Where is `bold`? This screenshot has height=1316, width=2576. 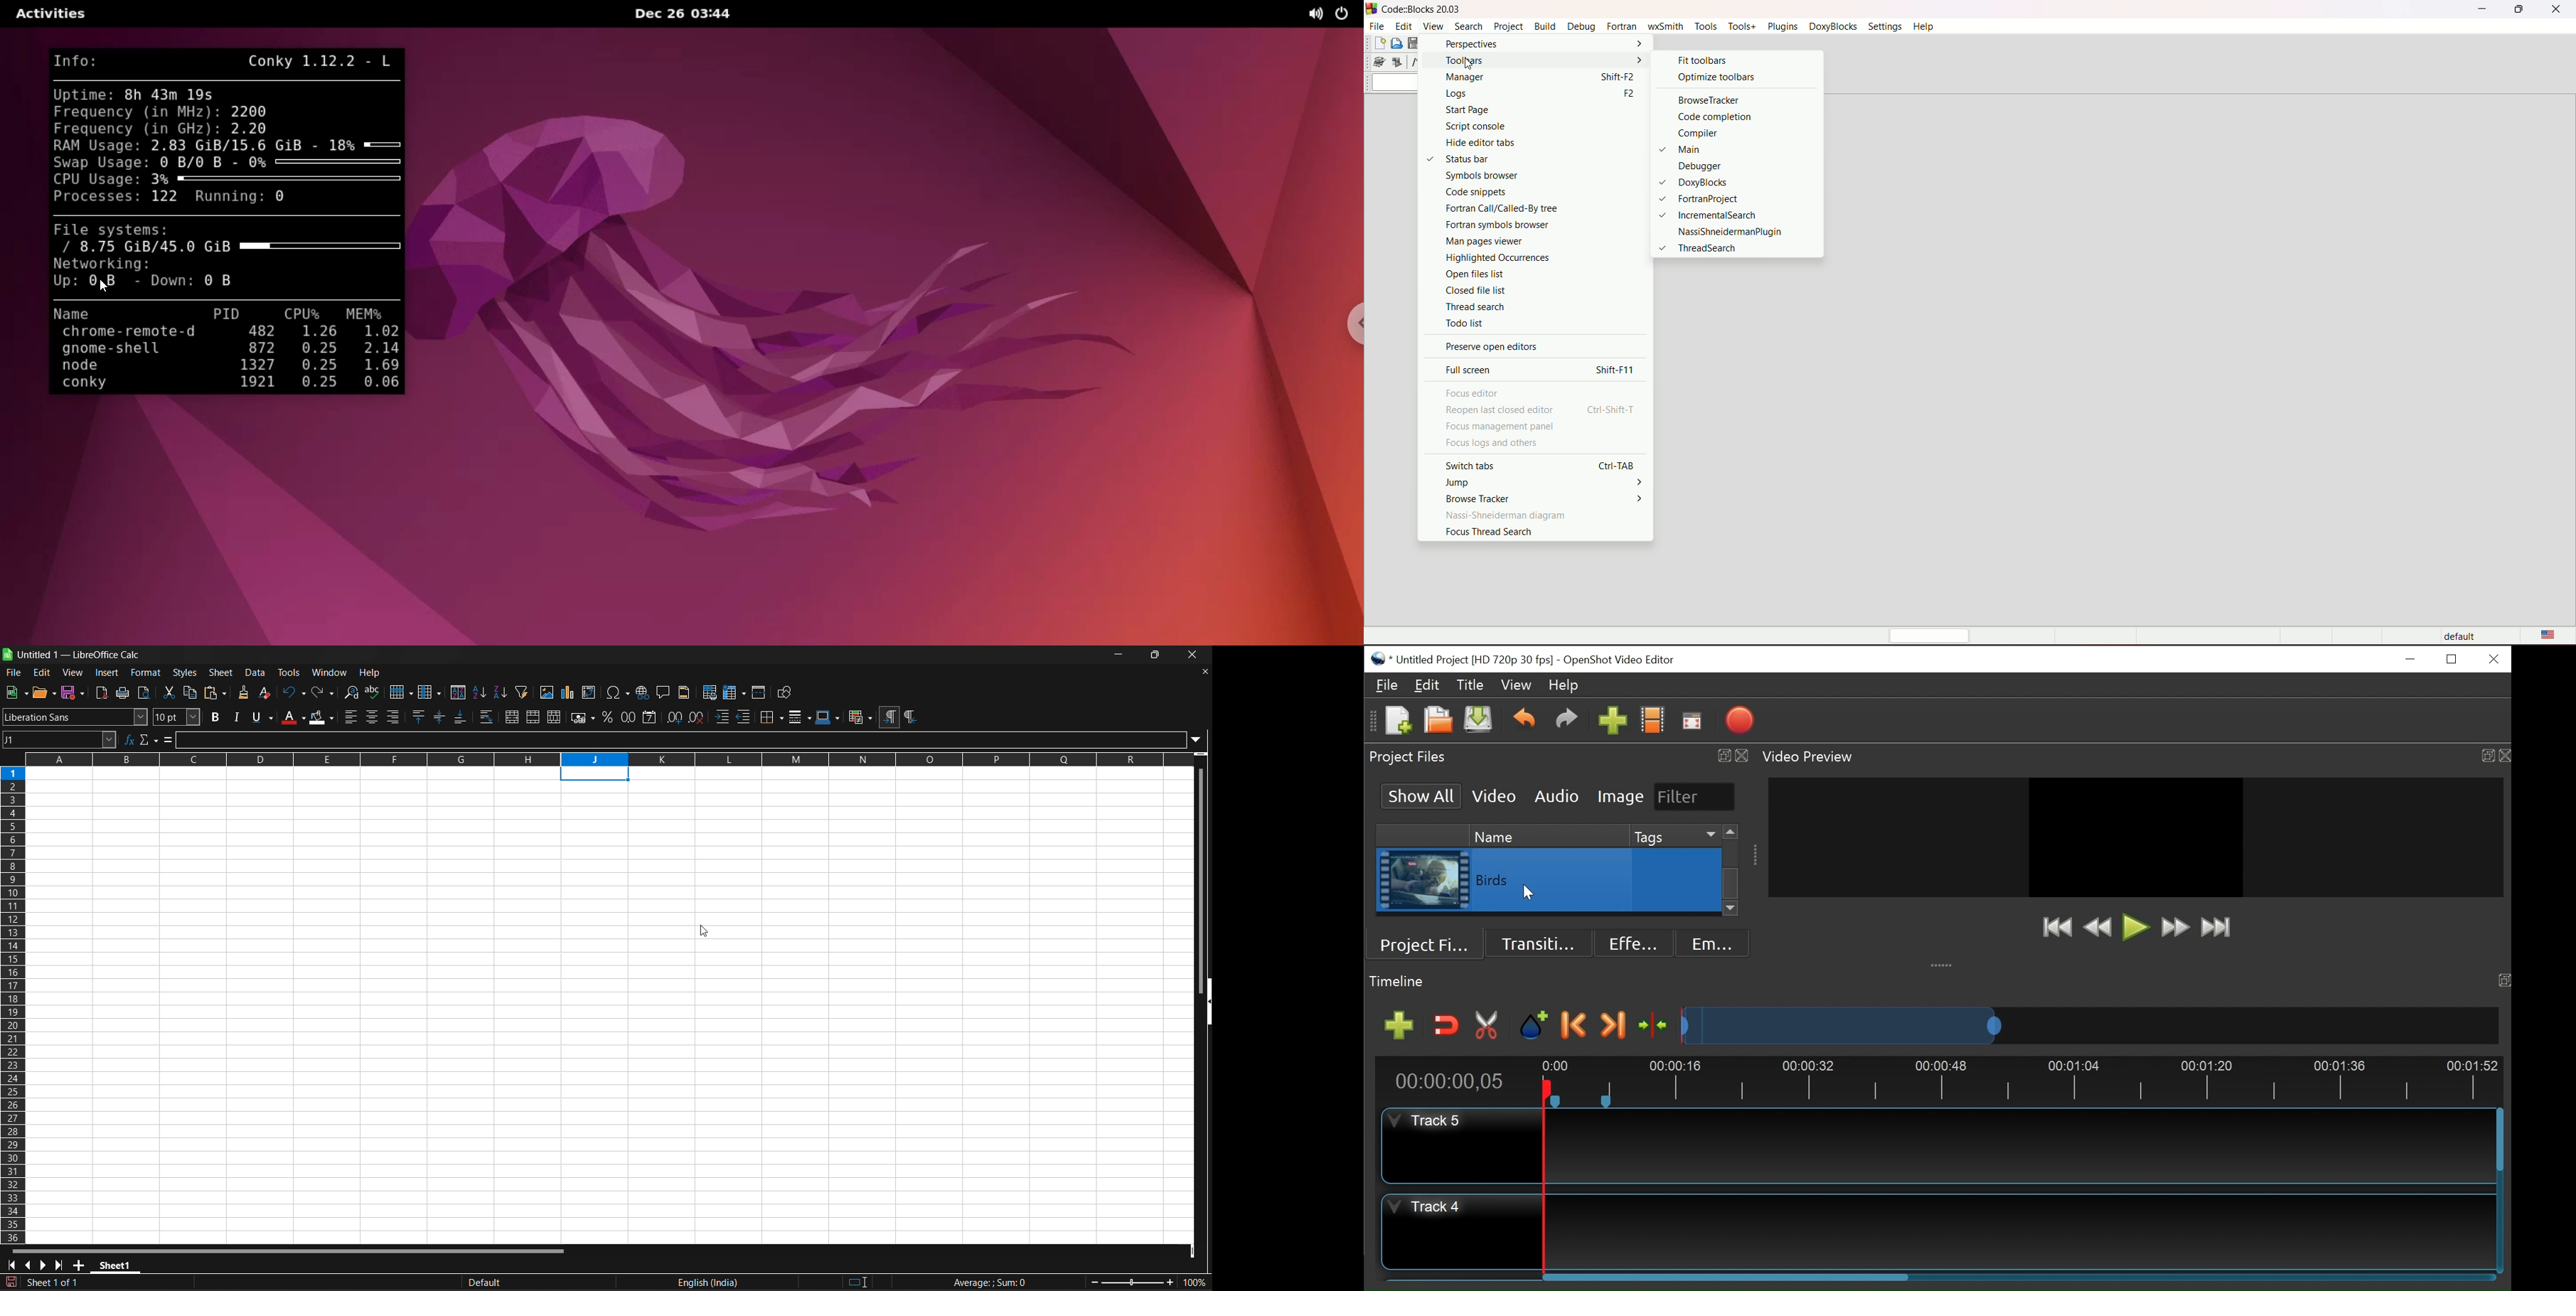
bold is located at coordinates (216, 717).